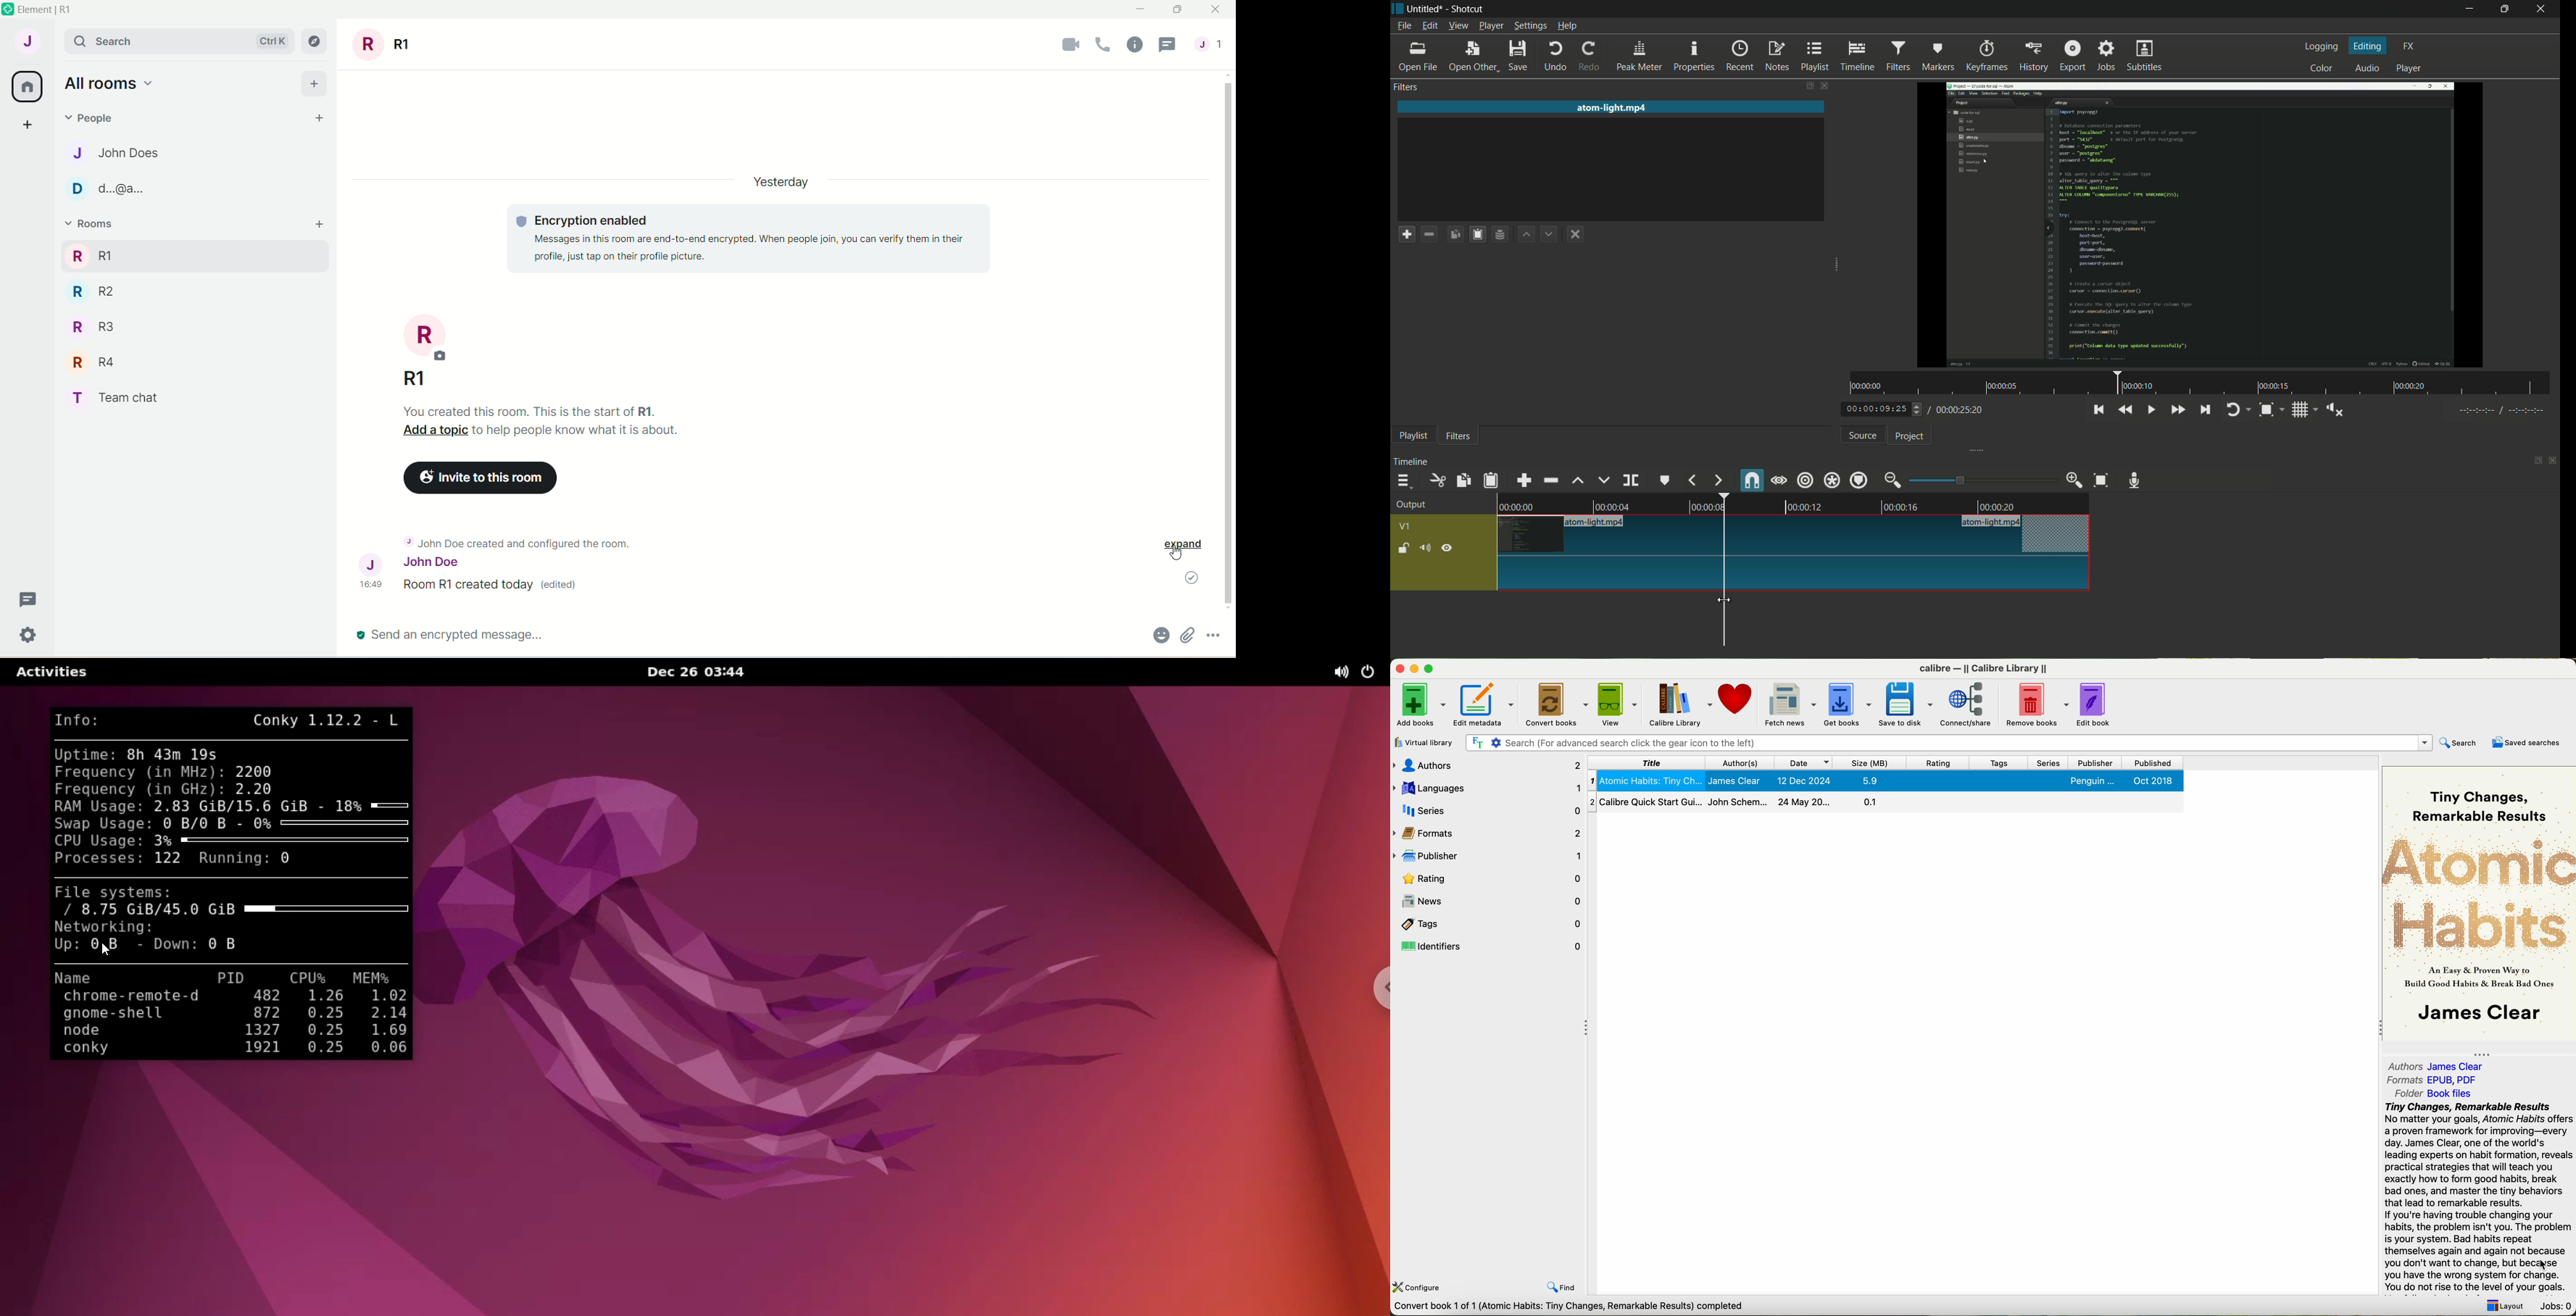 Image resolution: width=2576 pixels, height=1316 pixels. I want to click on player menu, so click(1491, 26).